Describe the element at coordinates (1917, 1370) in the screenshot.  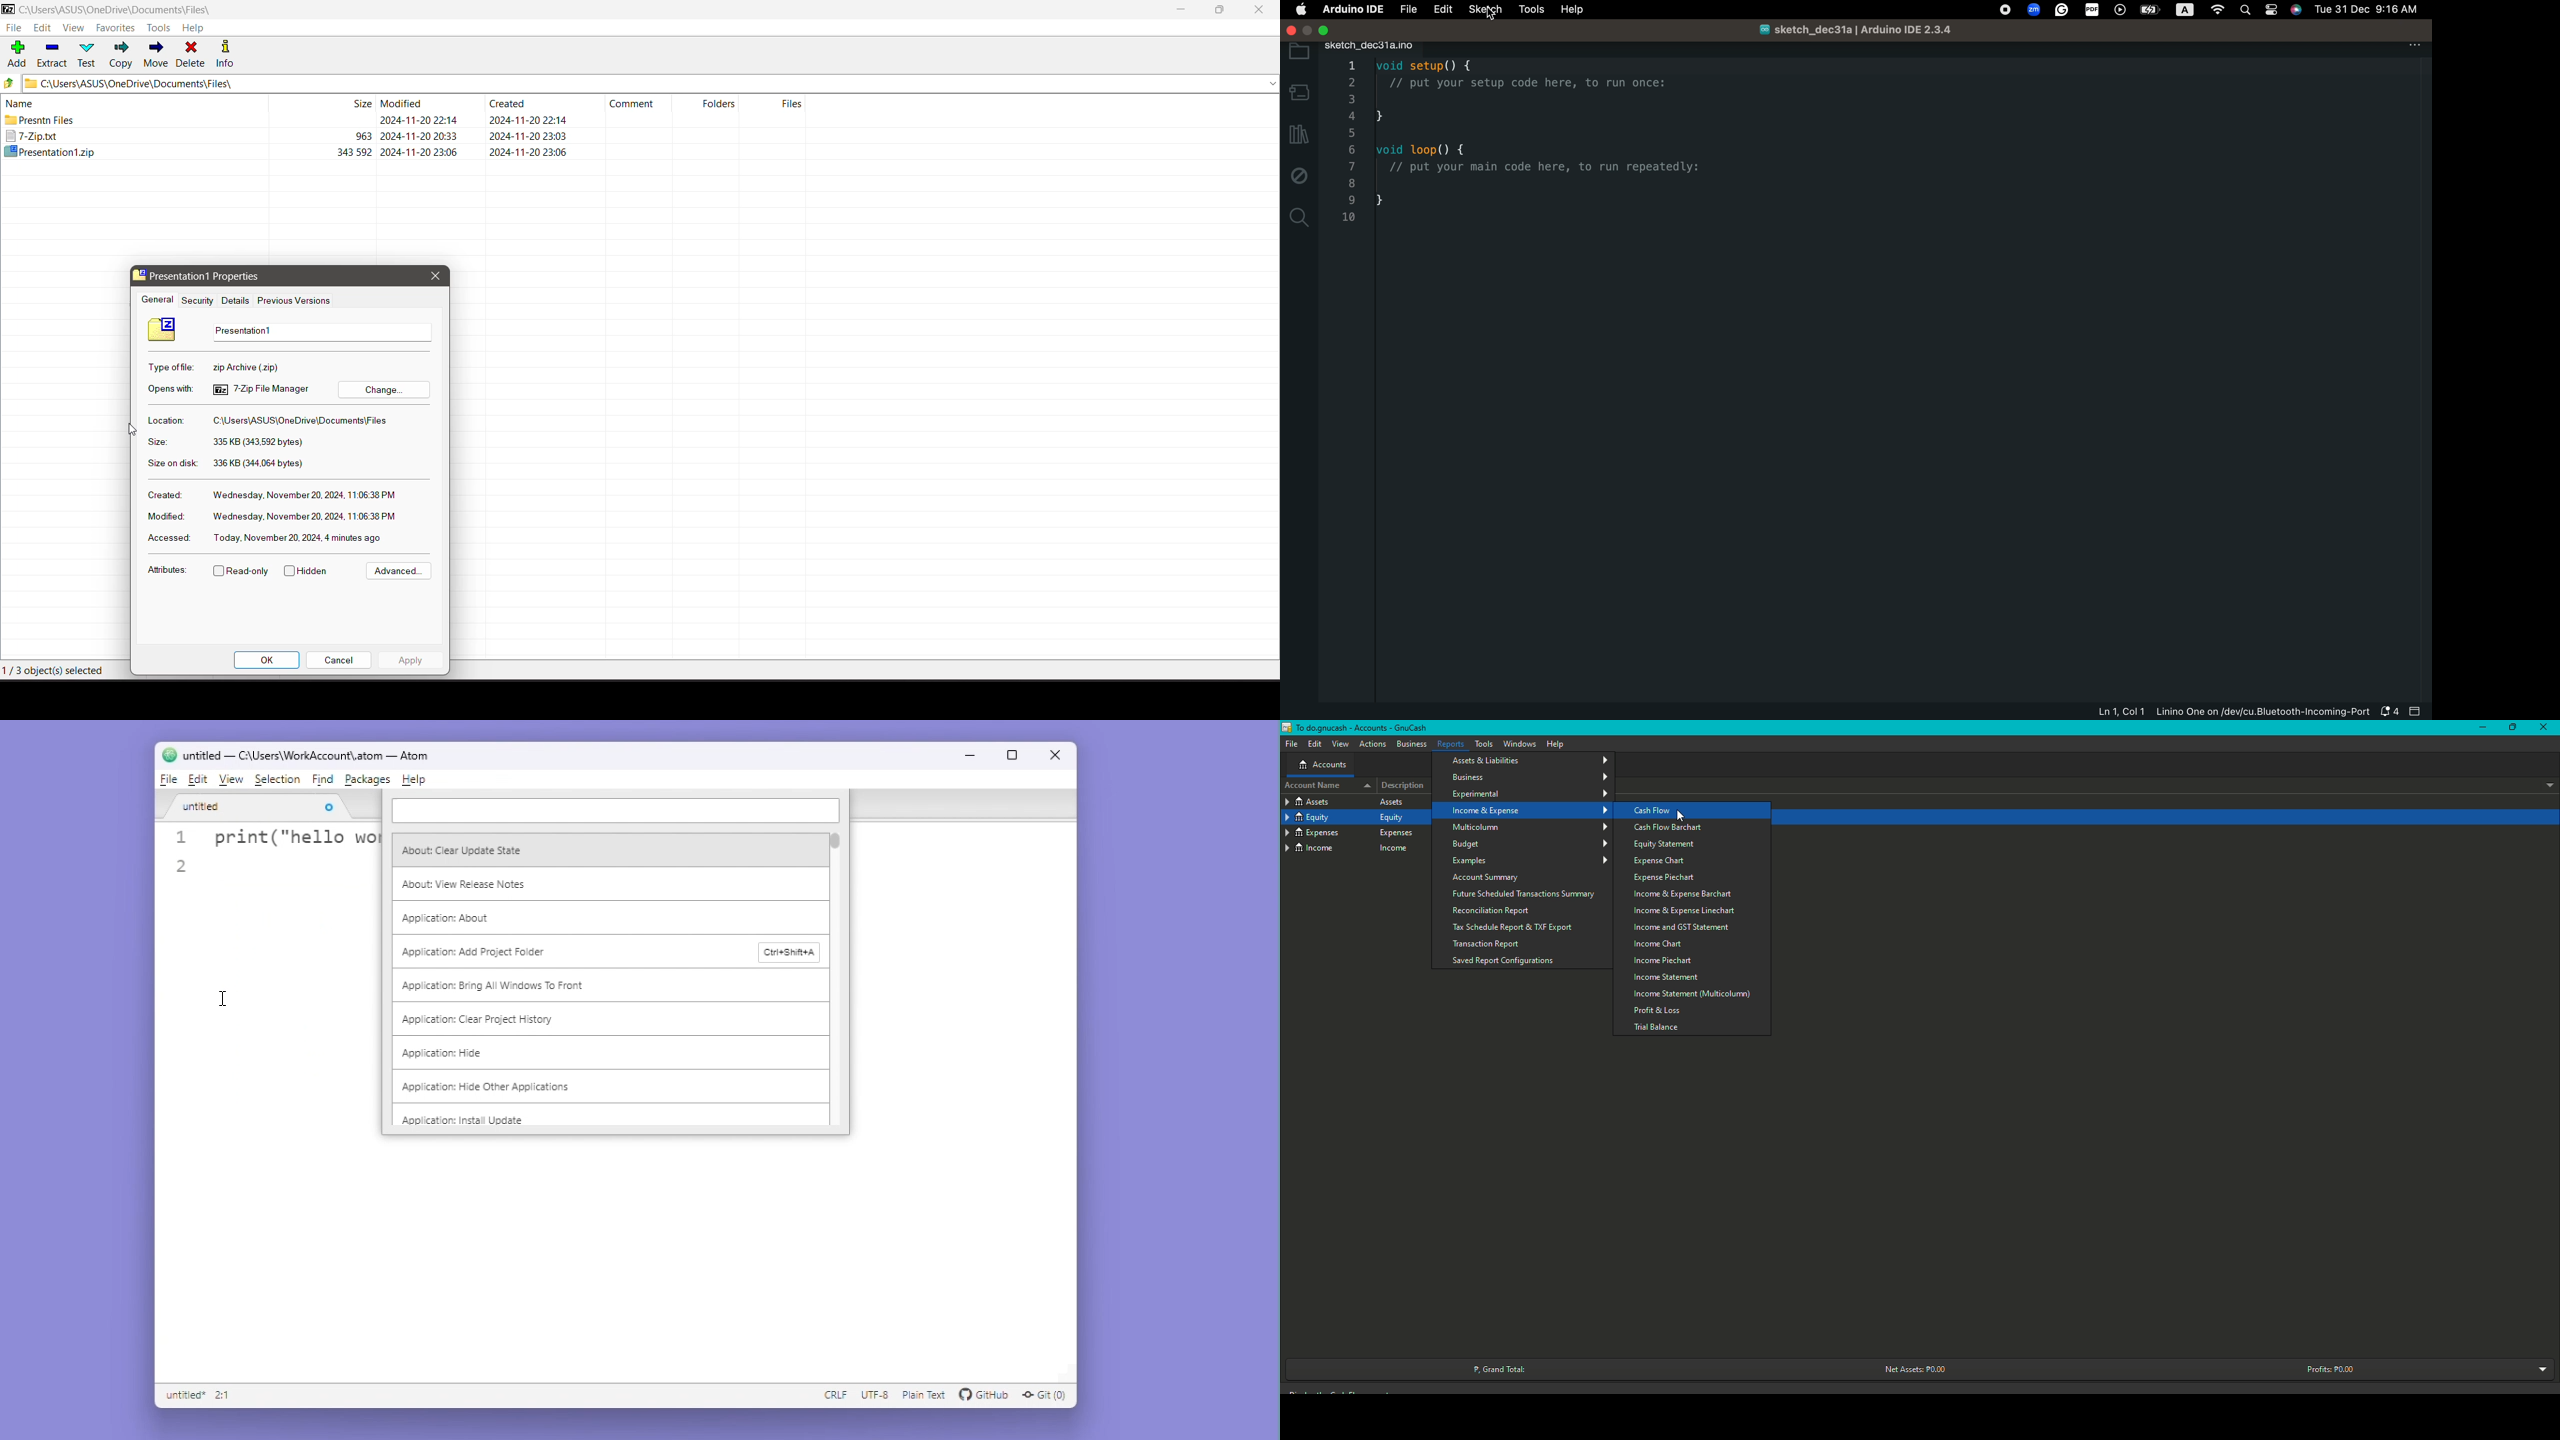
I see `Net Assets` at that location.